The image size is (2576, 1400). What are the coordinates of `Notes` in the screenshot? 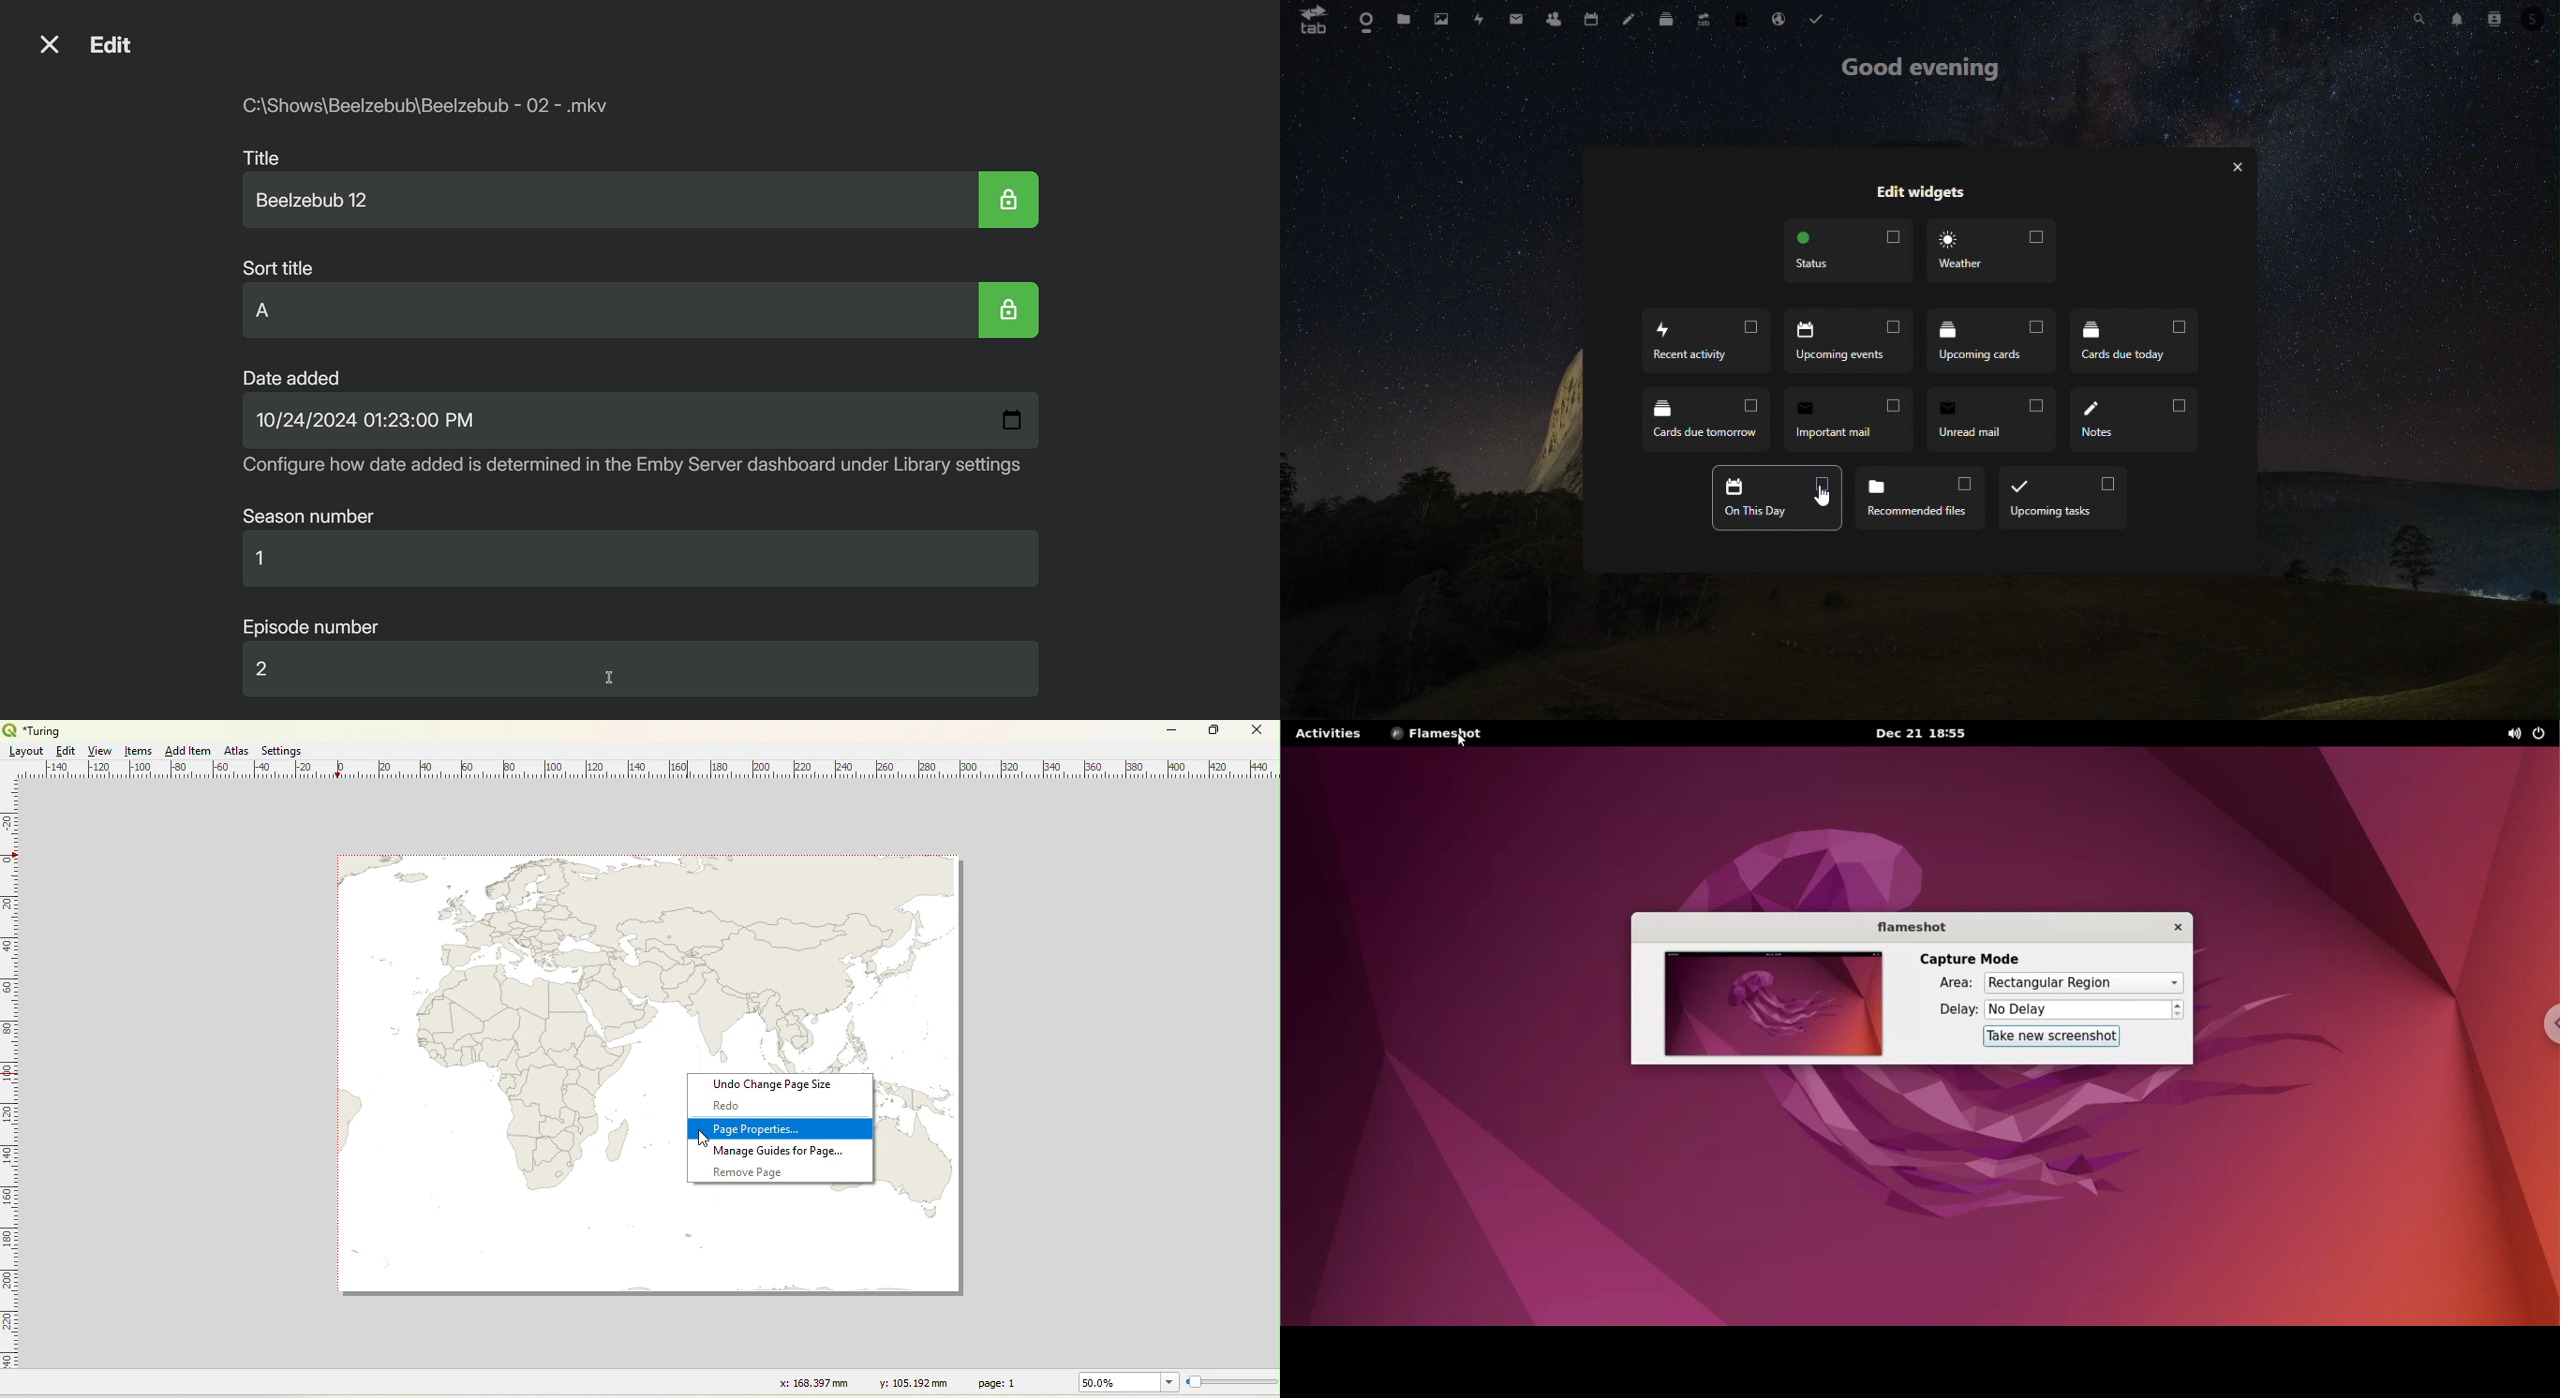 It's located at (2134, 422).